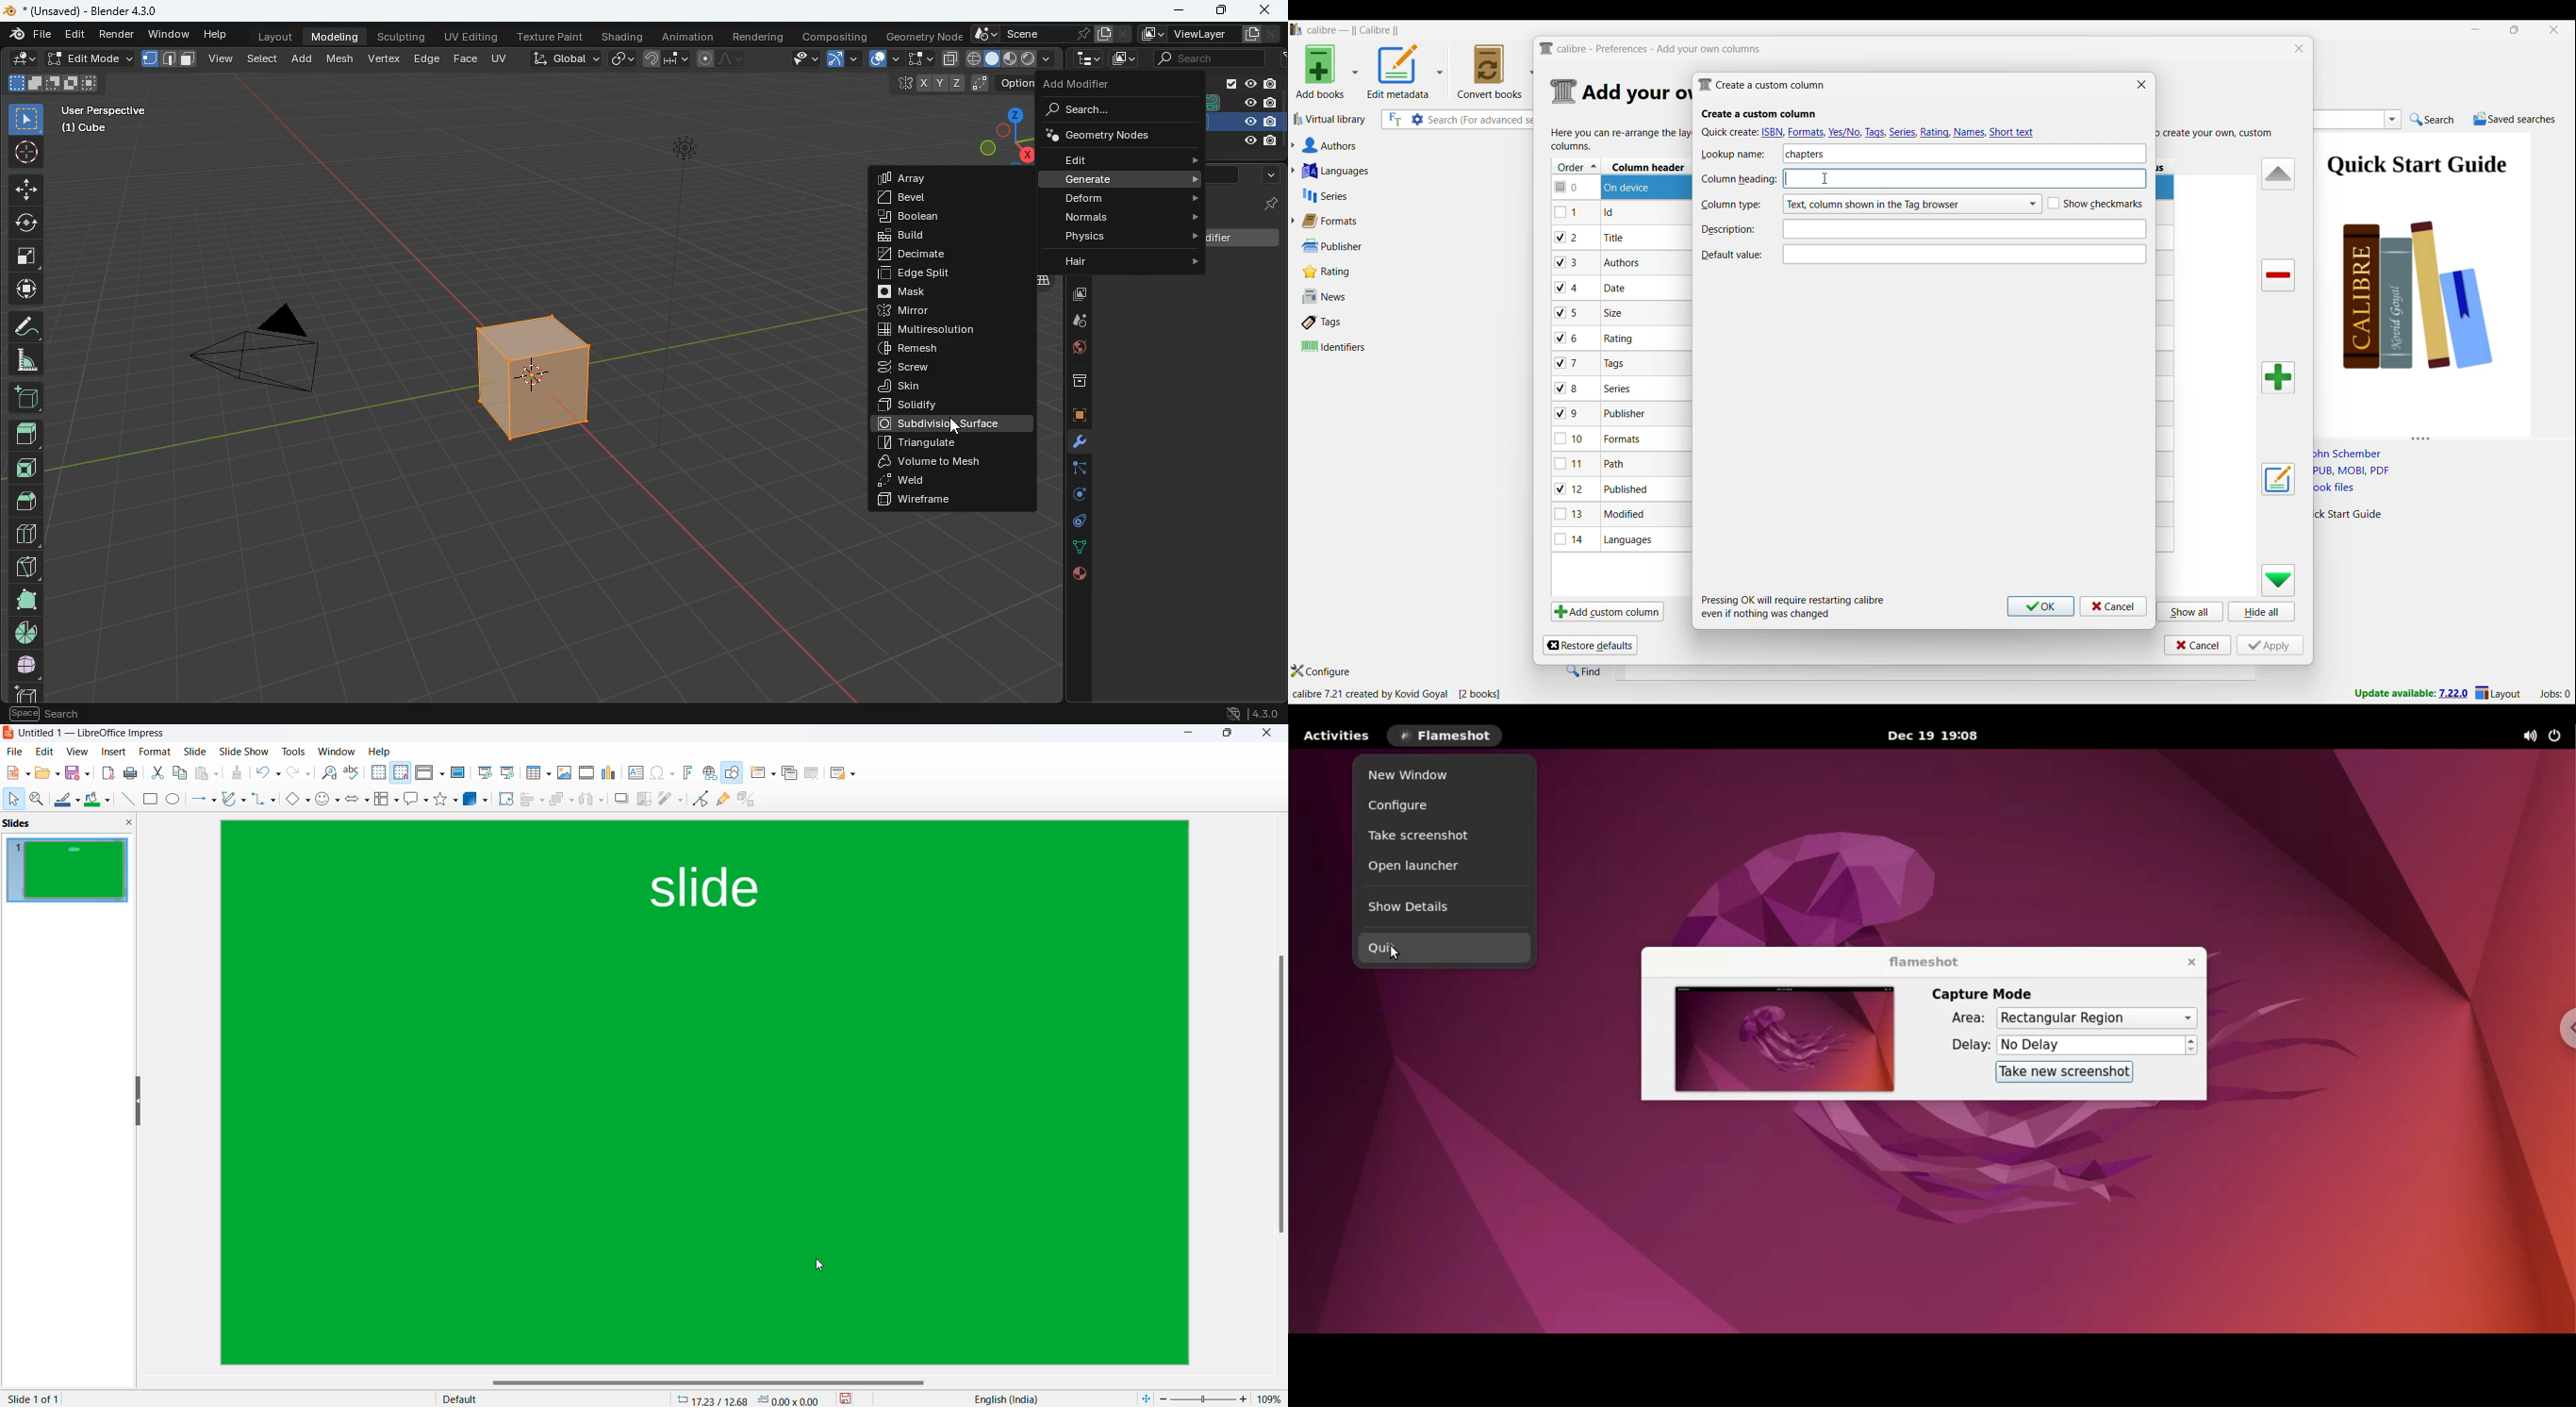  What do you see at coordinates (1145, 1397) in the screenshot?
I see `fit to window` at bounding box center [1145, 1397].